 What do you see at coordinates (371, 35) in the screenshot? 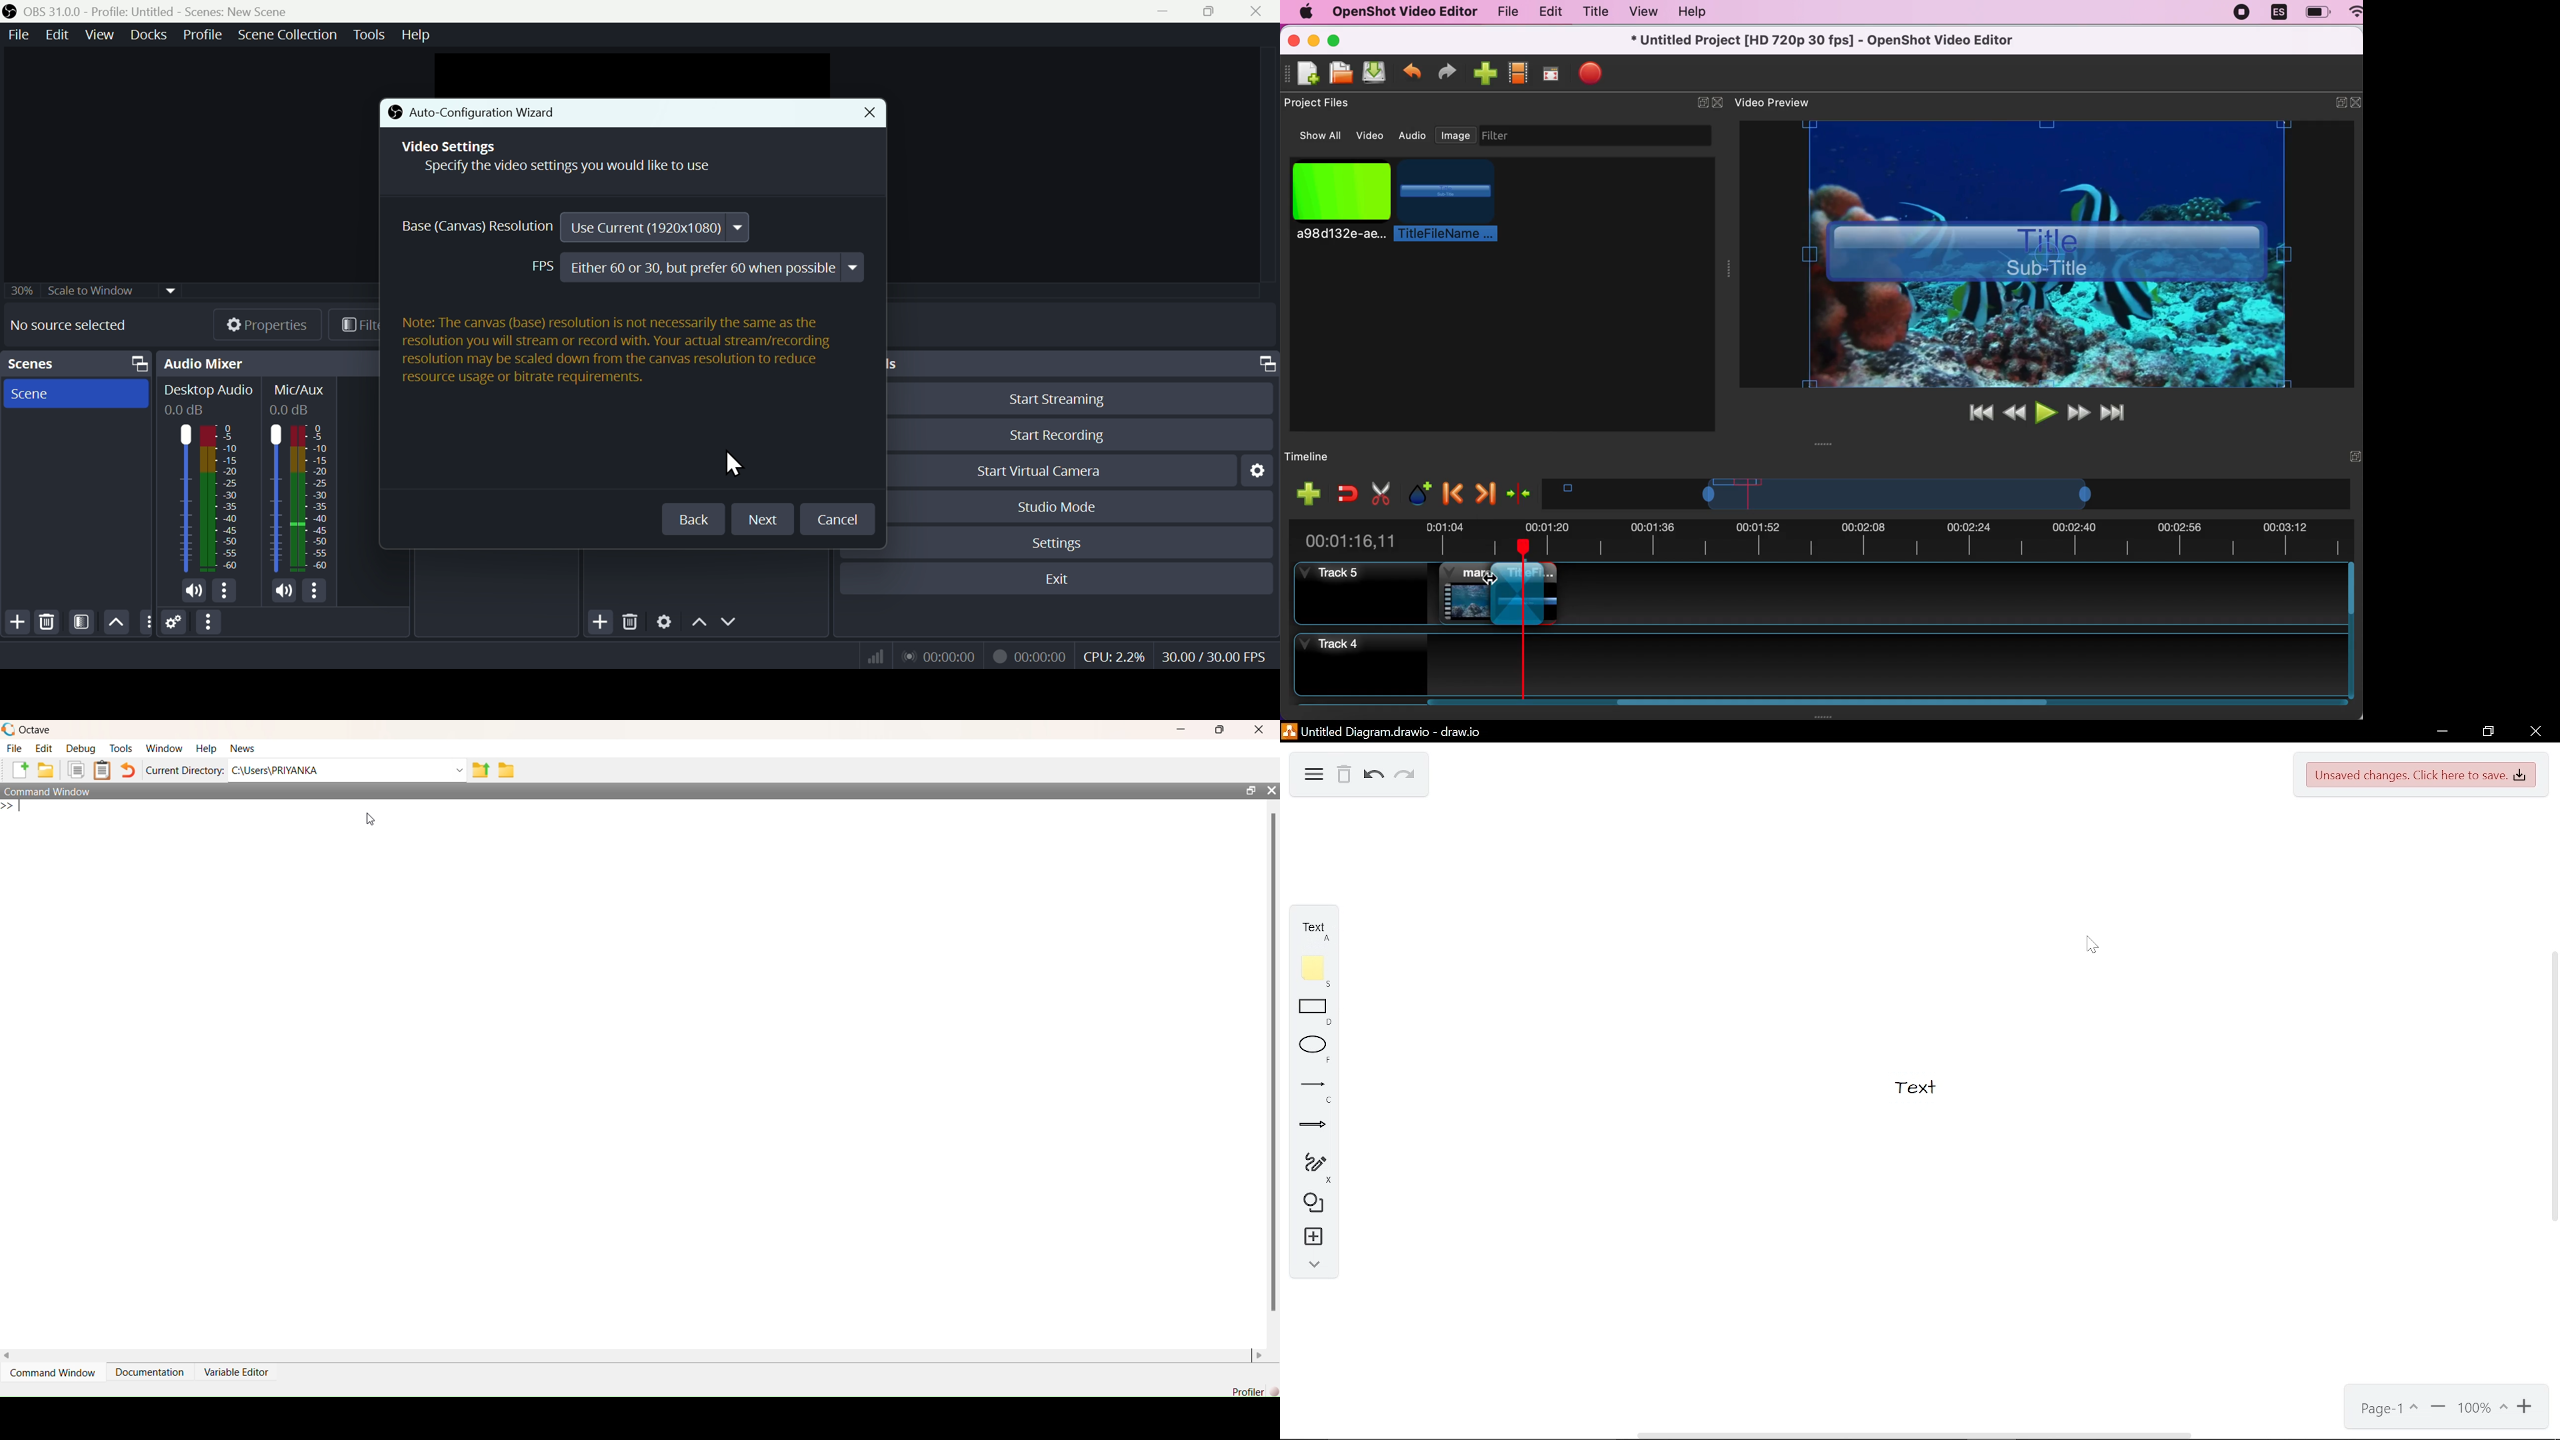
I see `Tools` at bounding box center [371, 35].